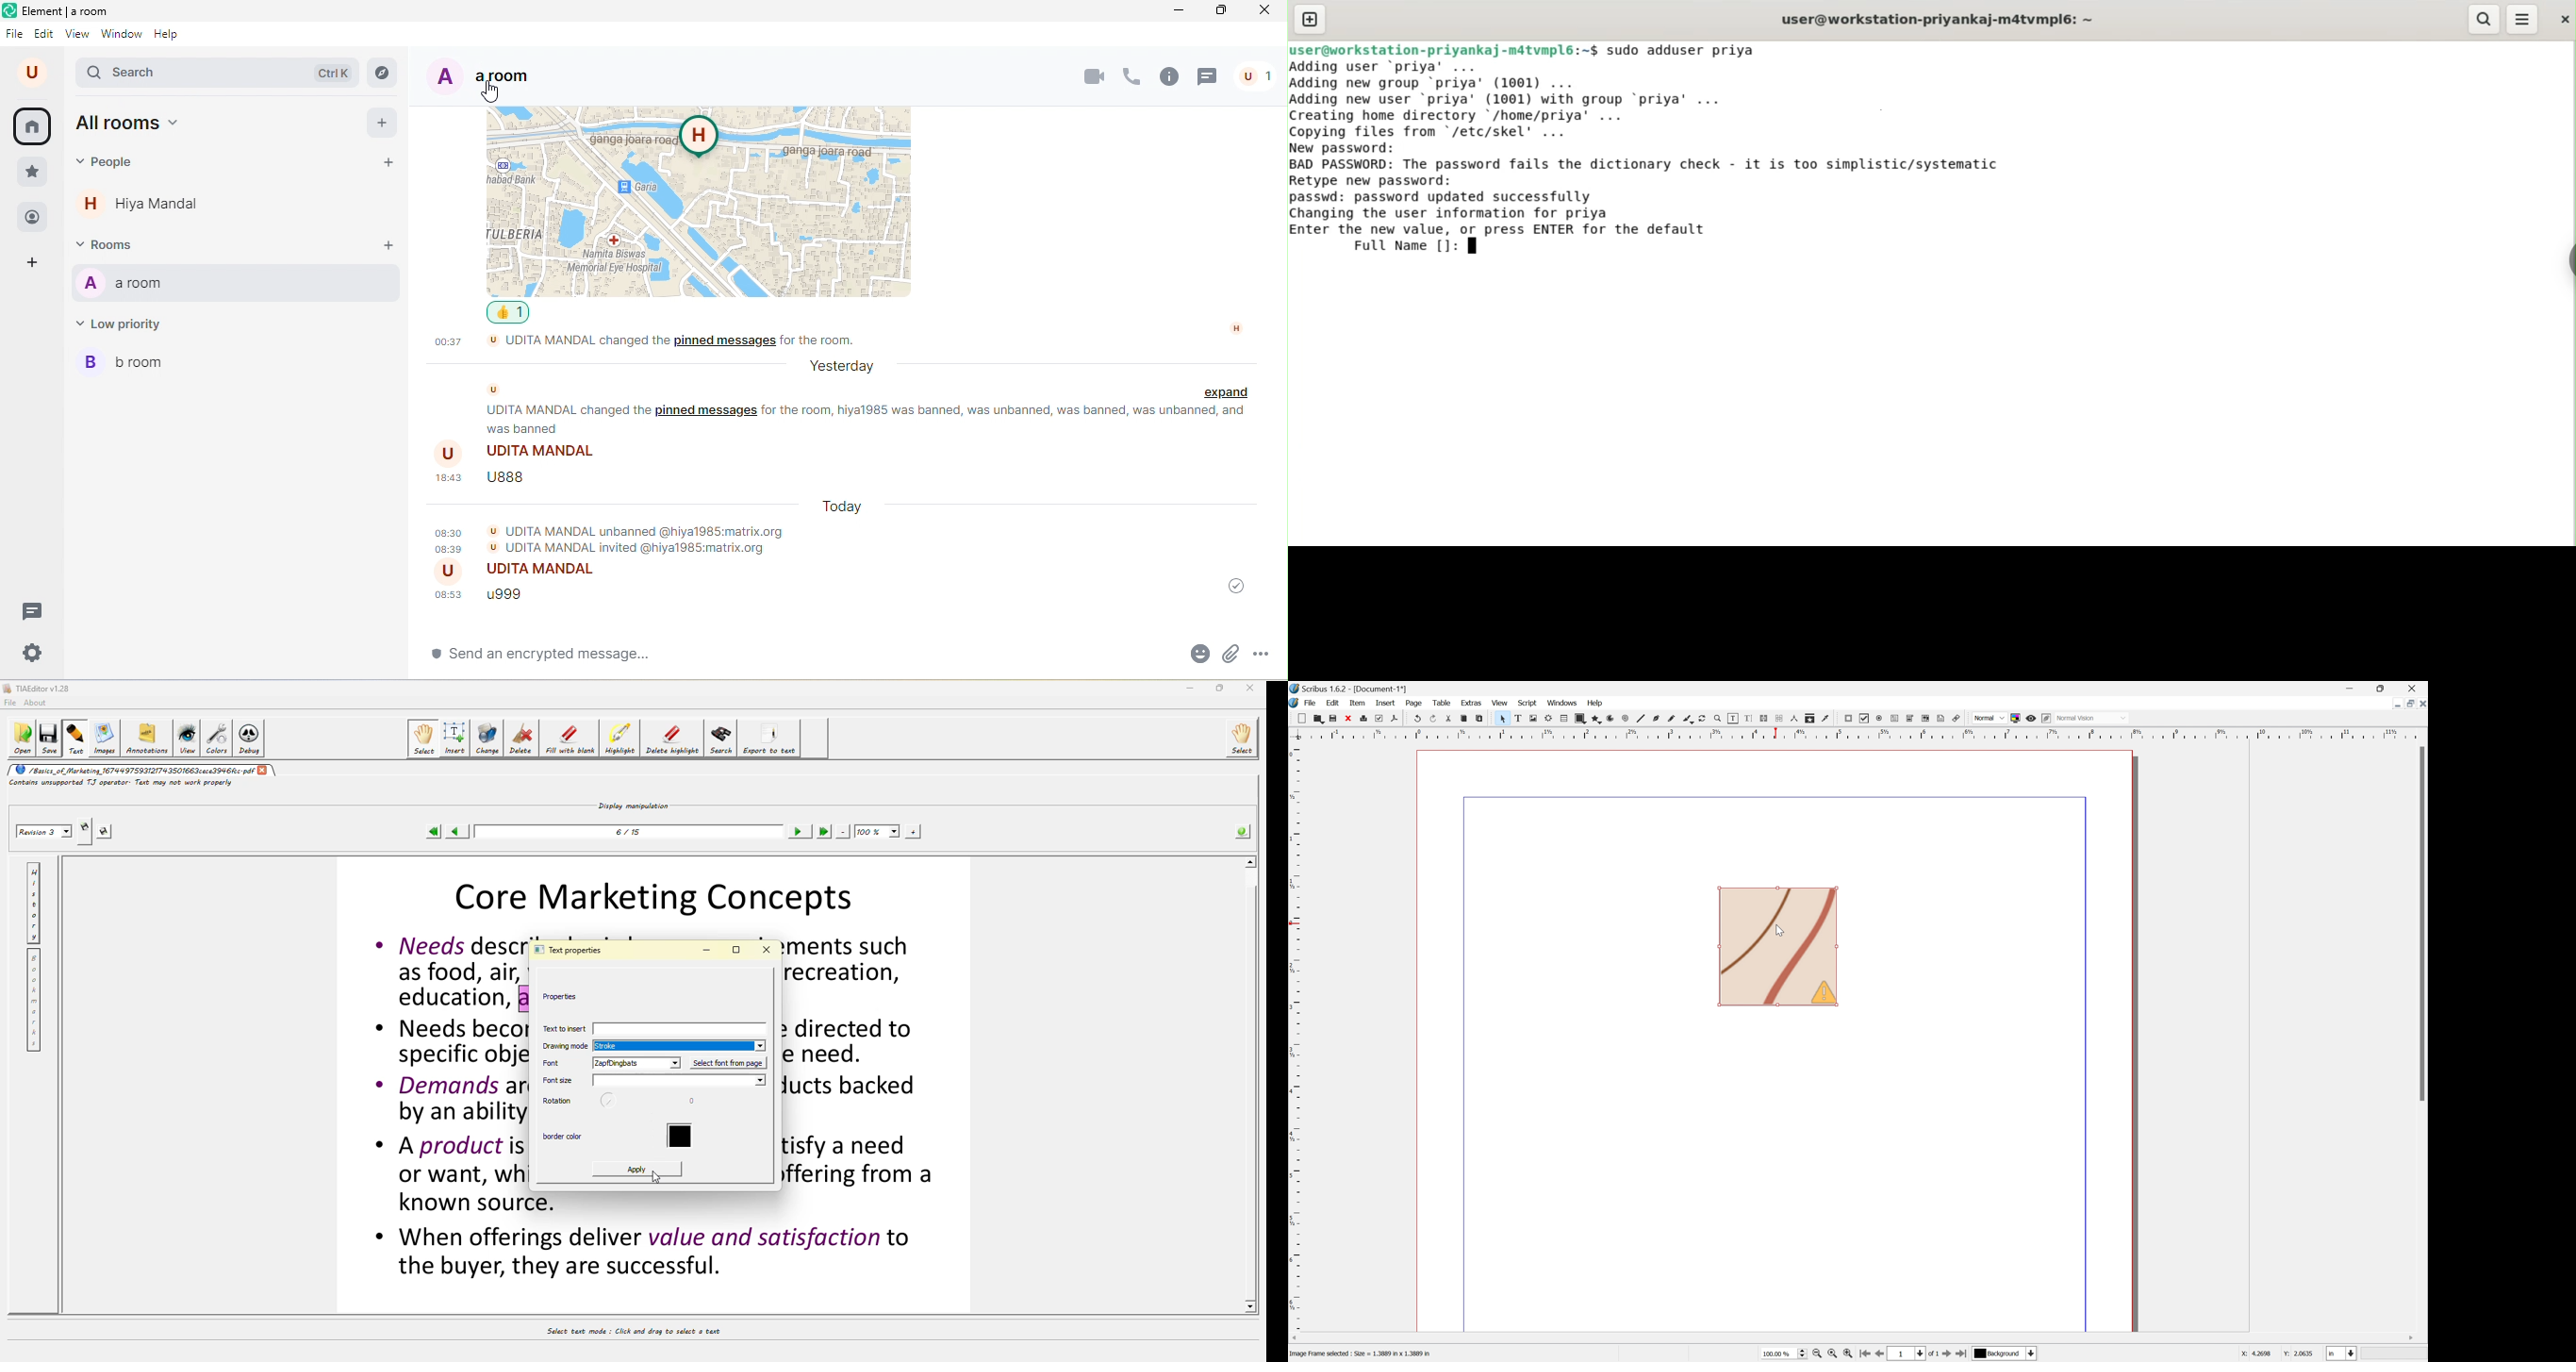 Image resolution: width=2576 pixels, height=1372 pixels. What do you see at coordinates (1881, 718) in the screenshot?
I see `PDF radio button` at bounding box center [1881, 718].